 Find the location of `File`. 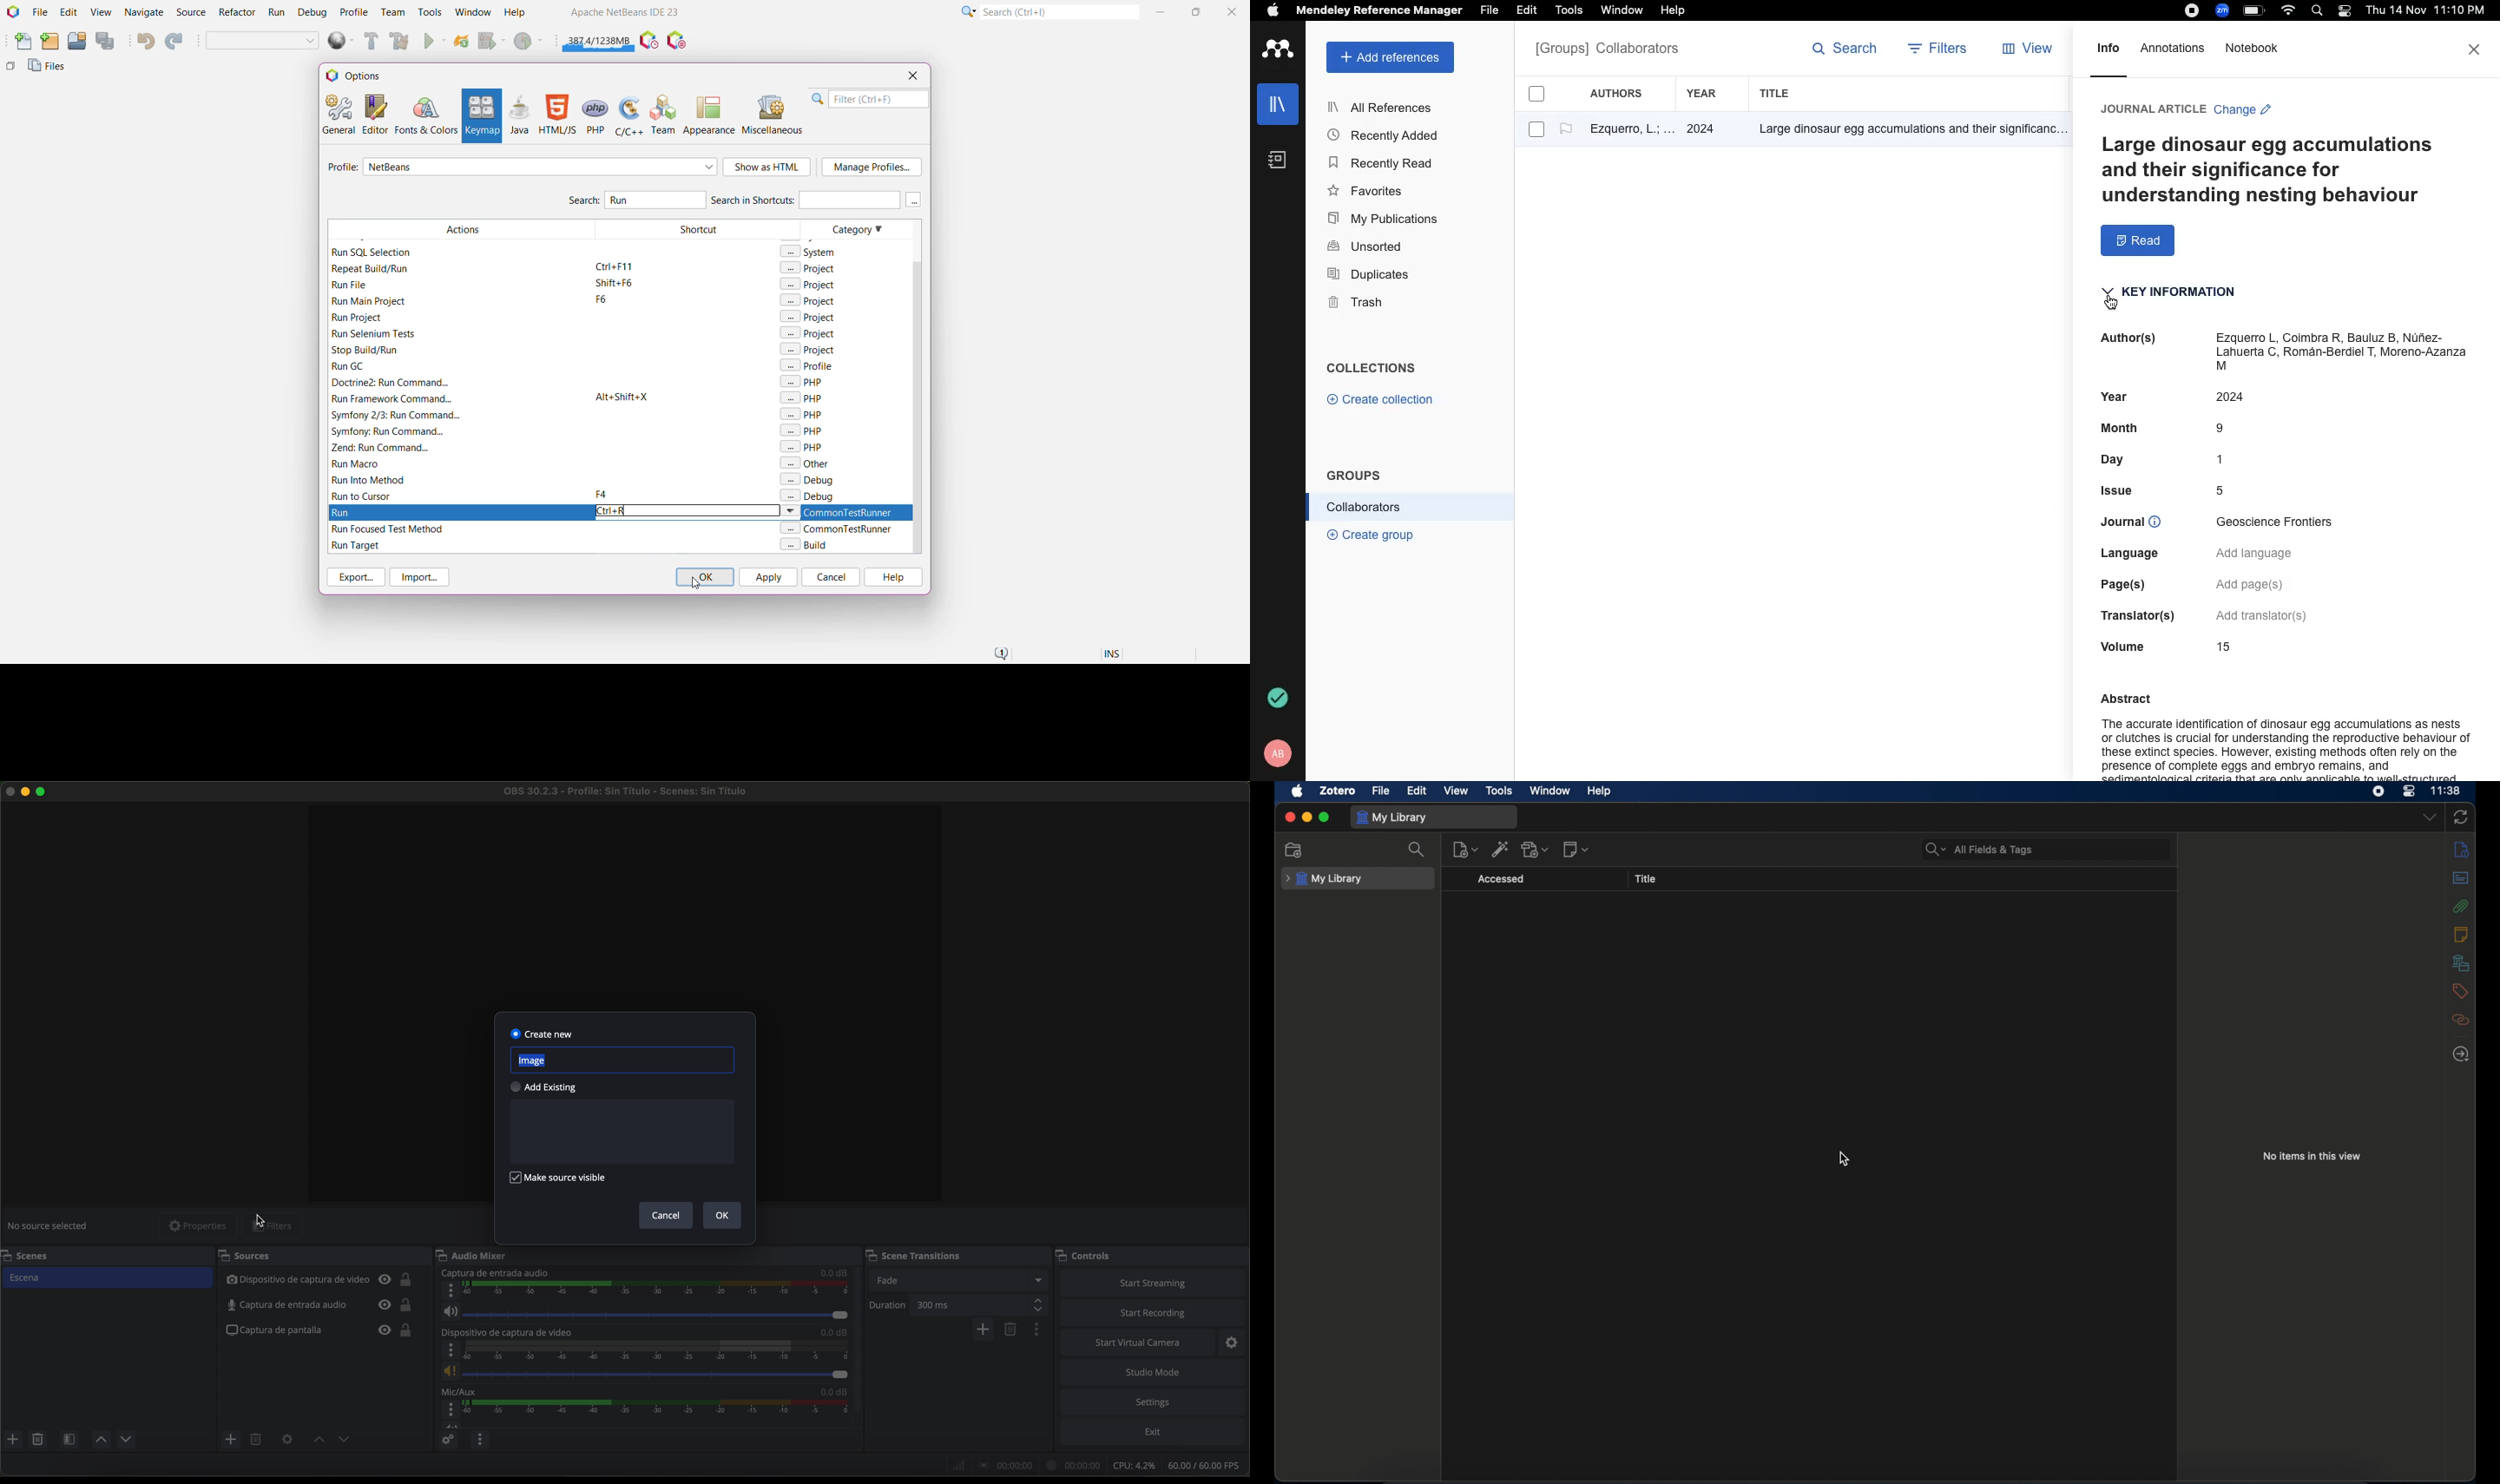

File is located at coordinates (1489, 9).